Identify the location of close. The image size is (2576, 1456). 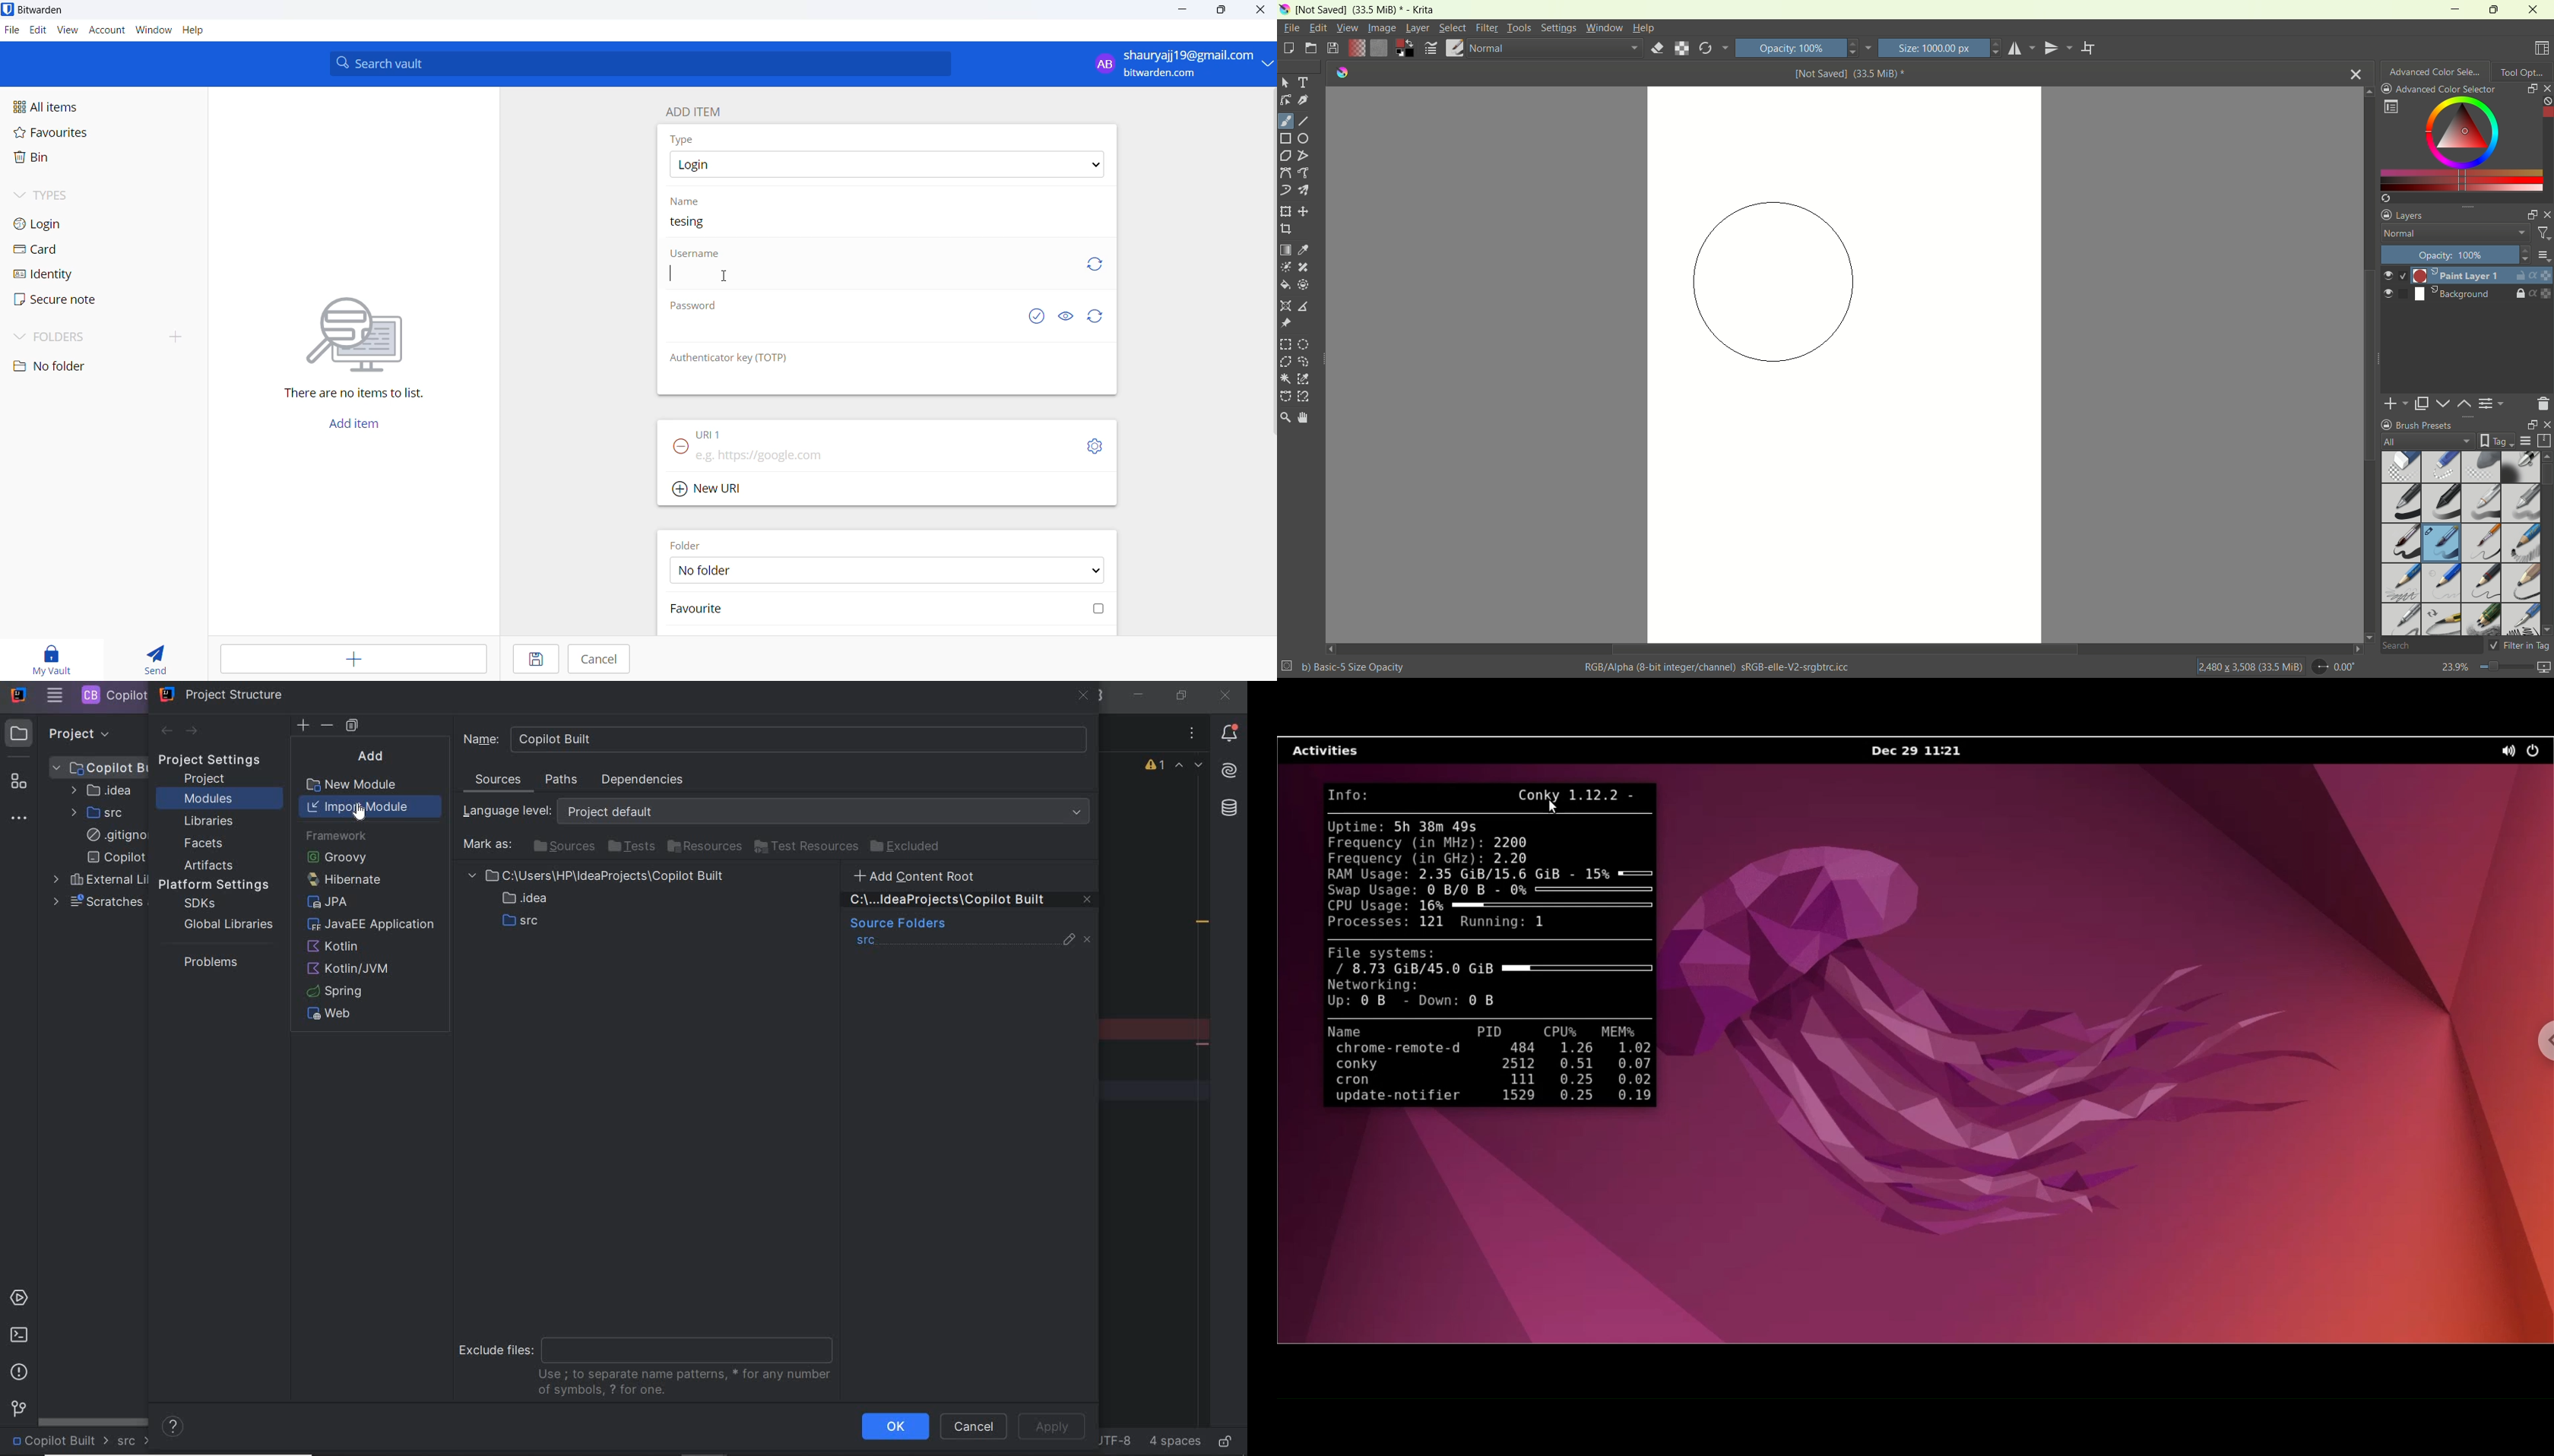
(2545, 425).